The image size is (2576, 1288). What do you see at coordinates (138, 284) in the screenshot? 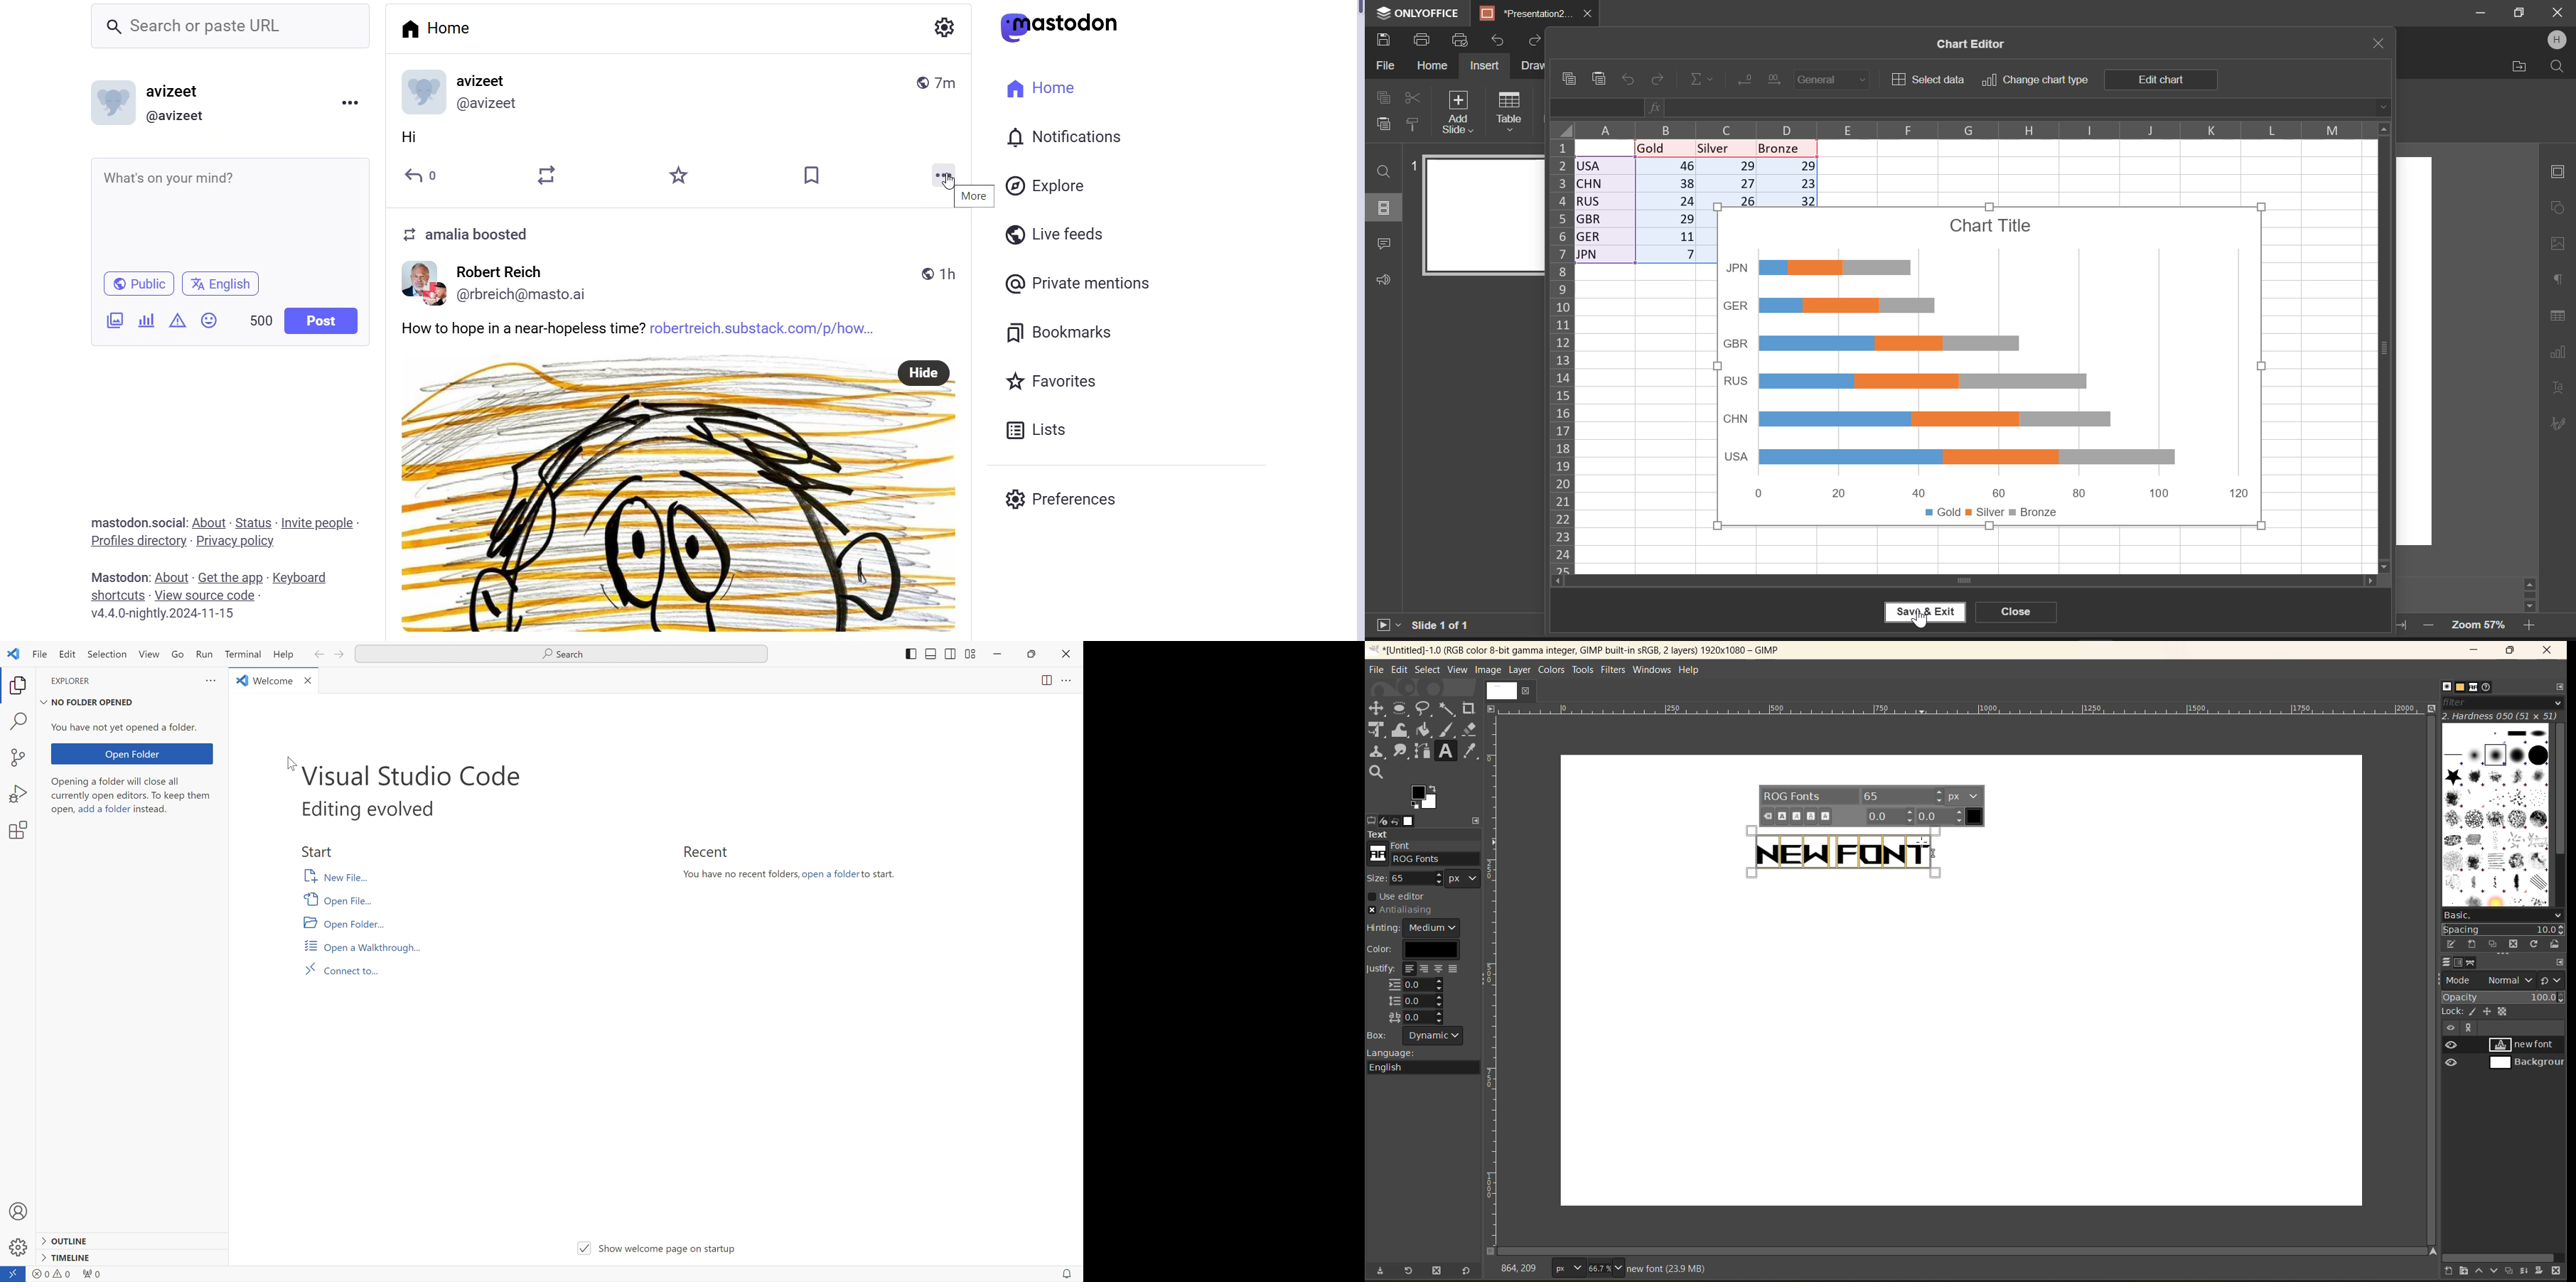
I see `Public` at bounding box center [138, 284].